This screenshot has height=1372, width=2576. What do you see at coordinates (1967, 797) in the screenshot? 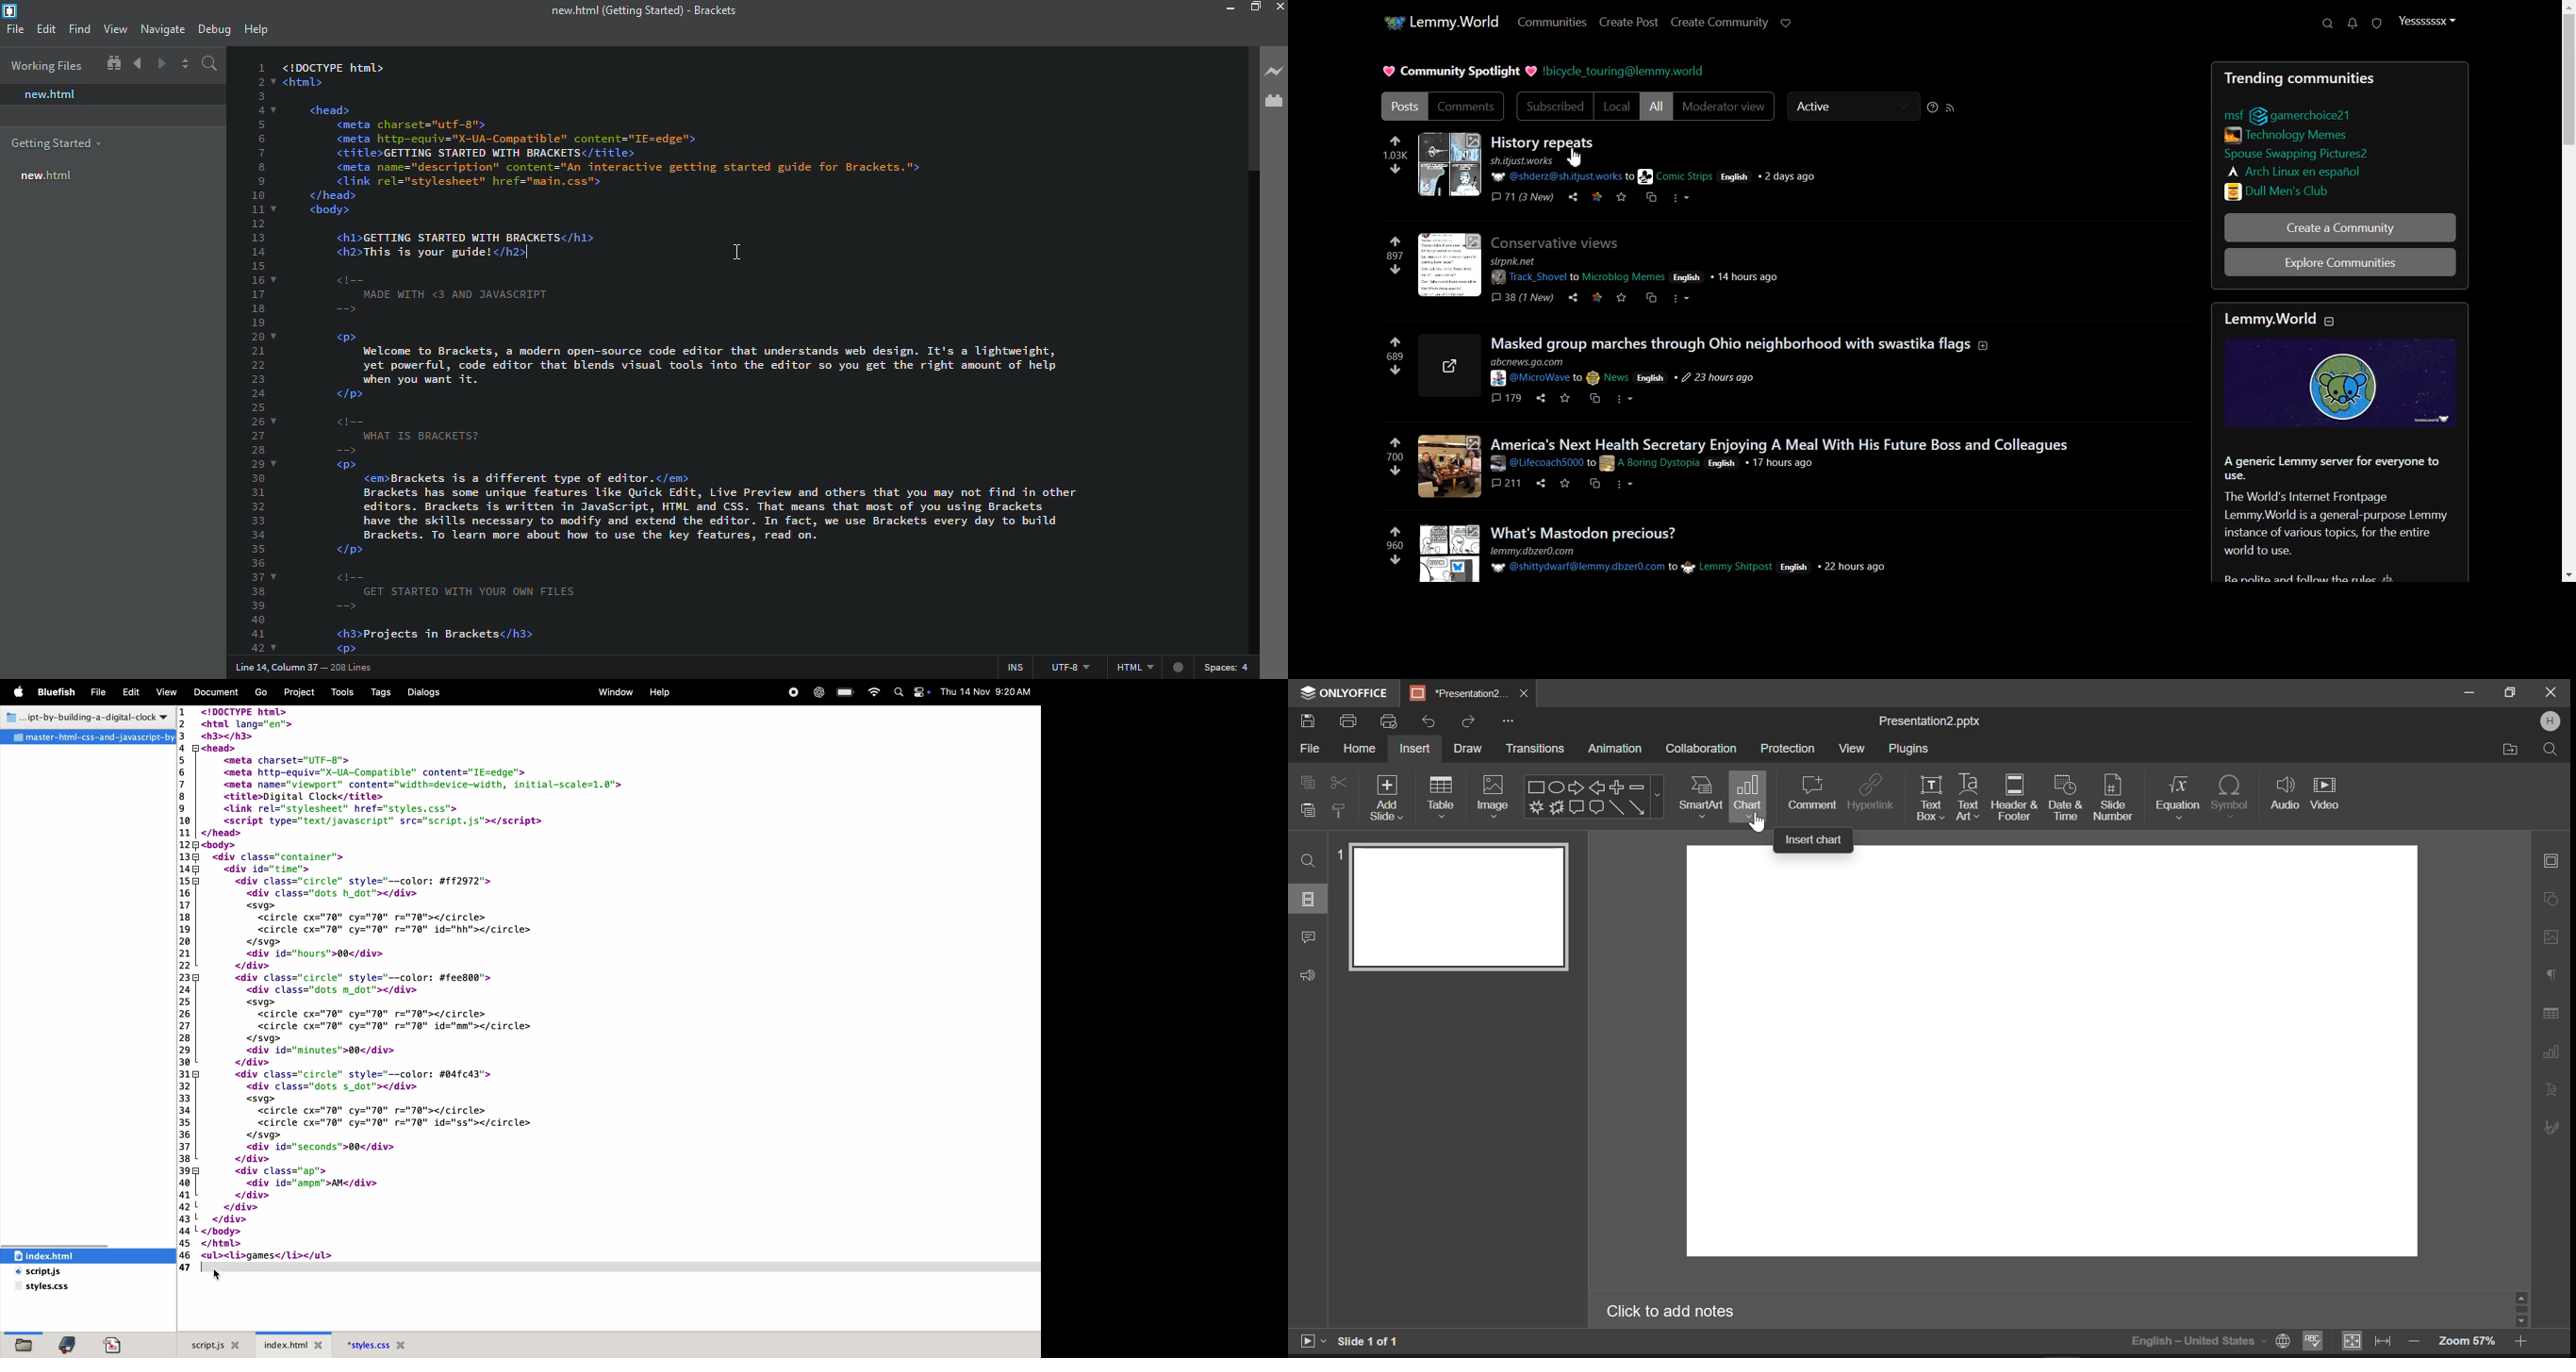
I see `Text Art` at bounding box center [1967, 797].